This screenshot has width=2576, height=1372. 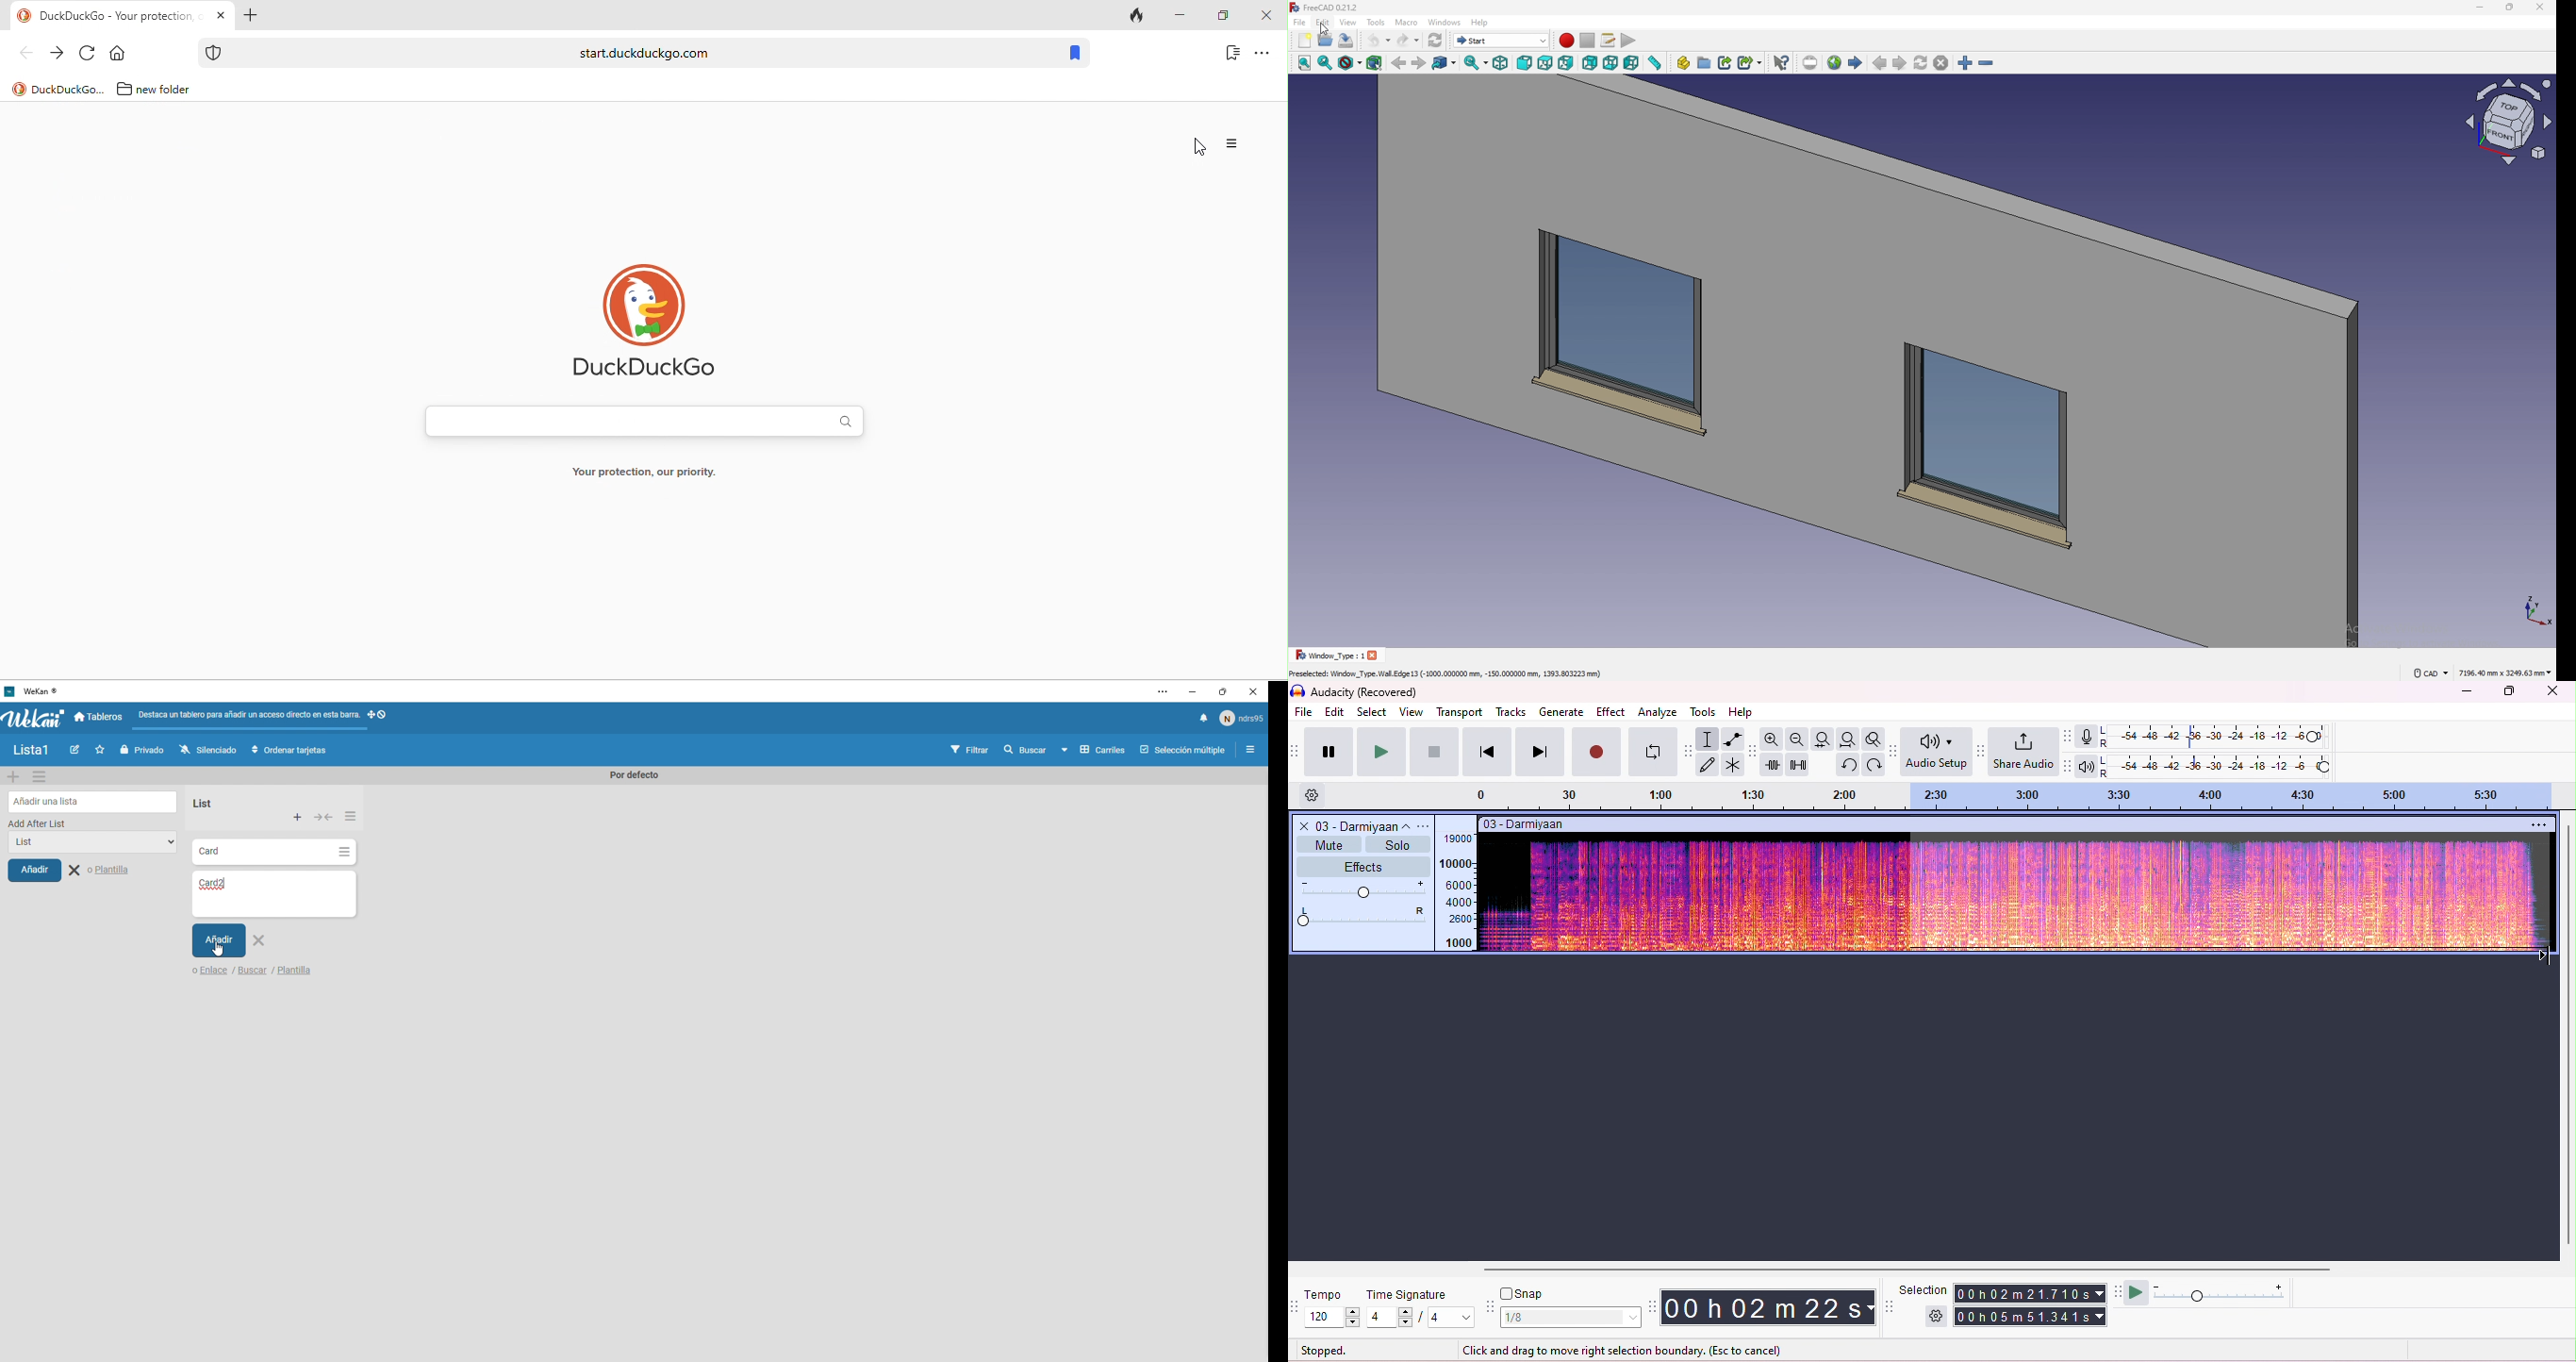 What do you see at coordinates (1226, 15) in the screenshot?
I see `maximize` at bounding box center [1226, 15].